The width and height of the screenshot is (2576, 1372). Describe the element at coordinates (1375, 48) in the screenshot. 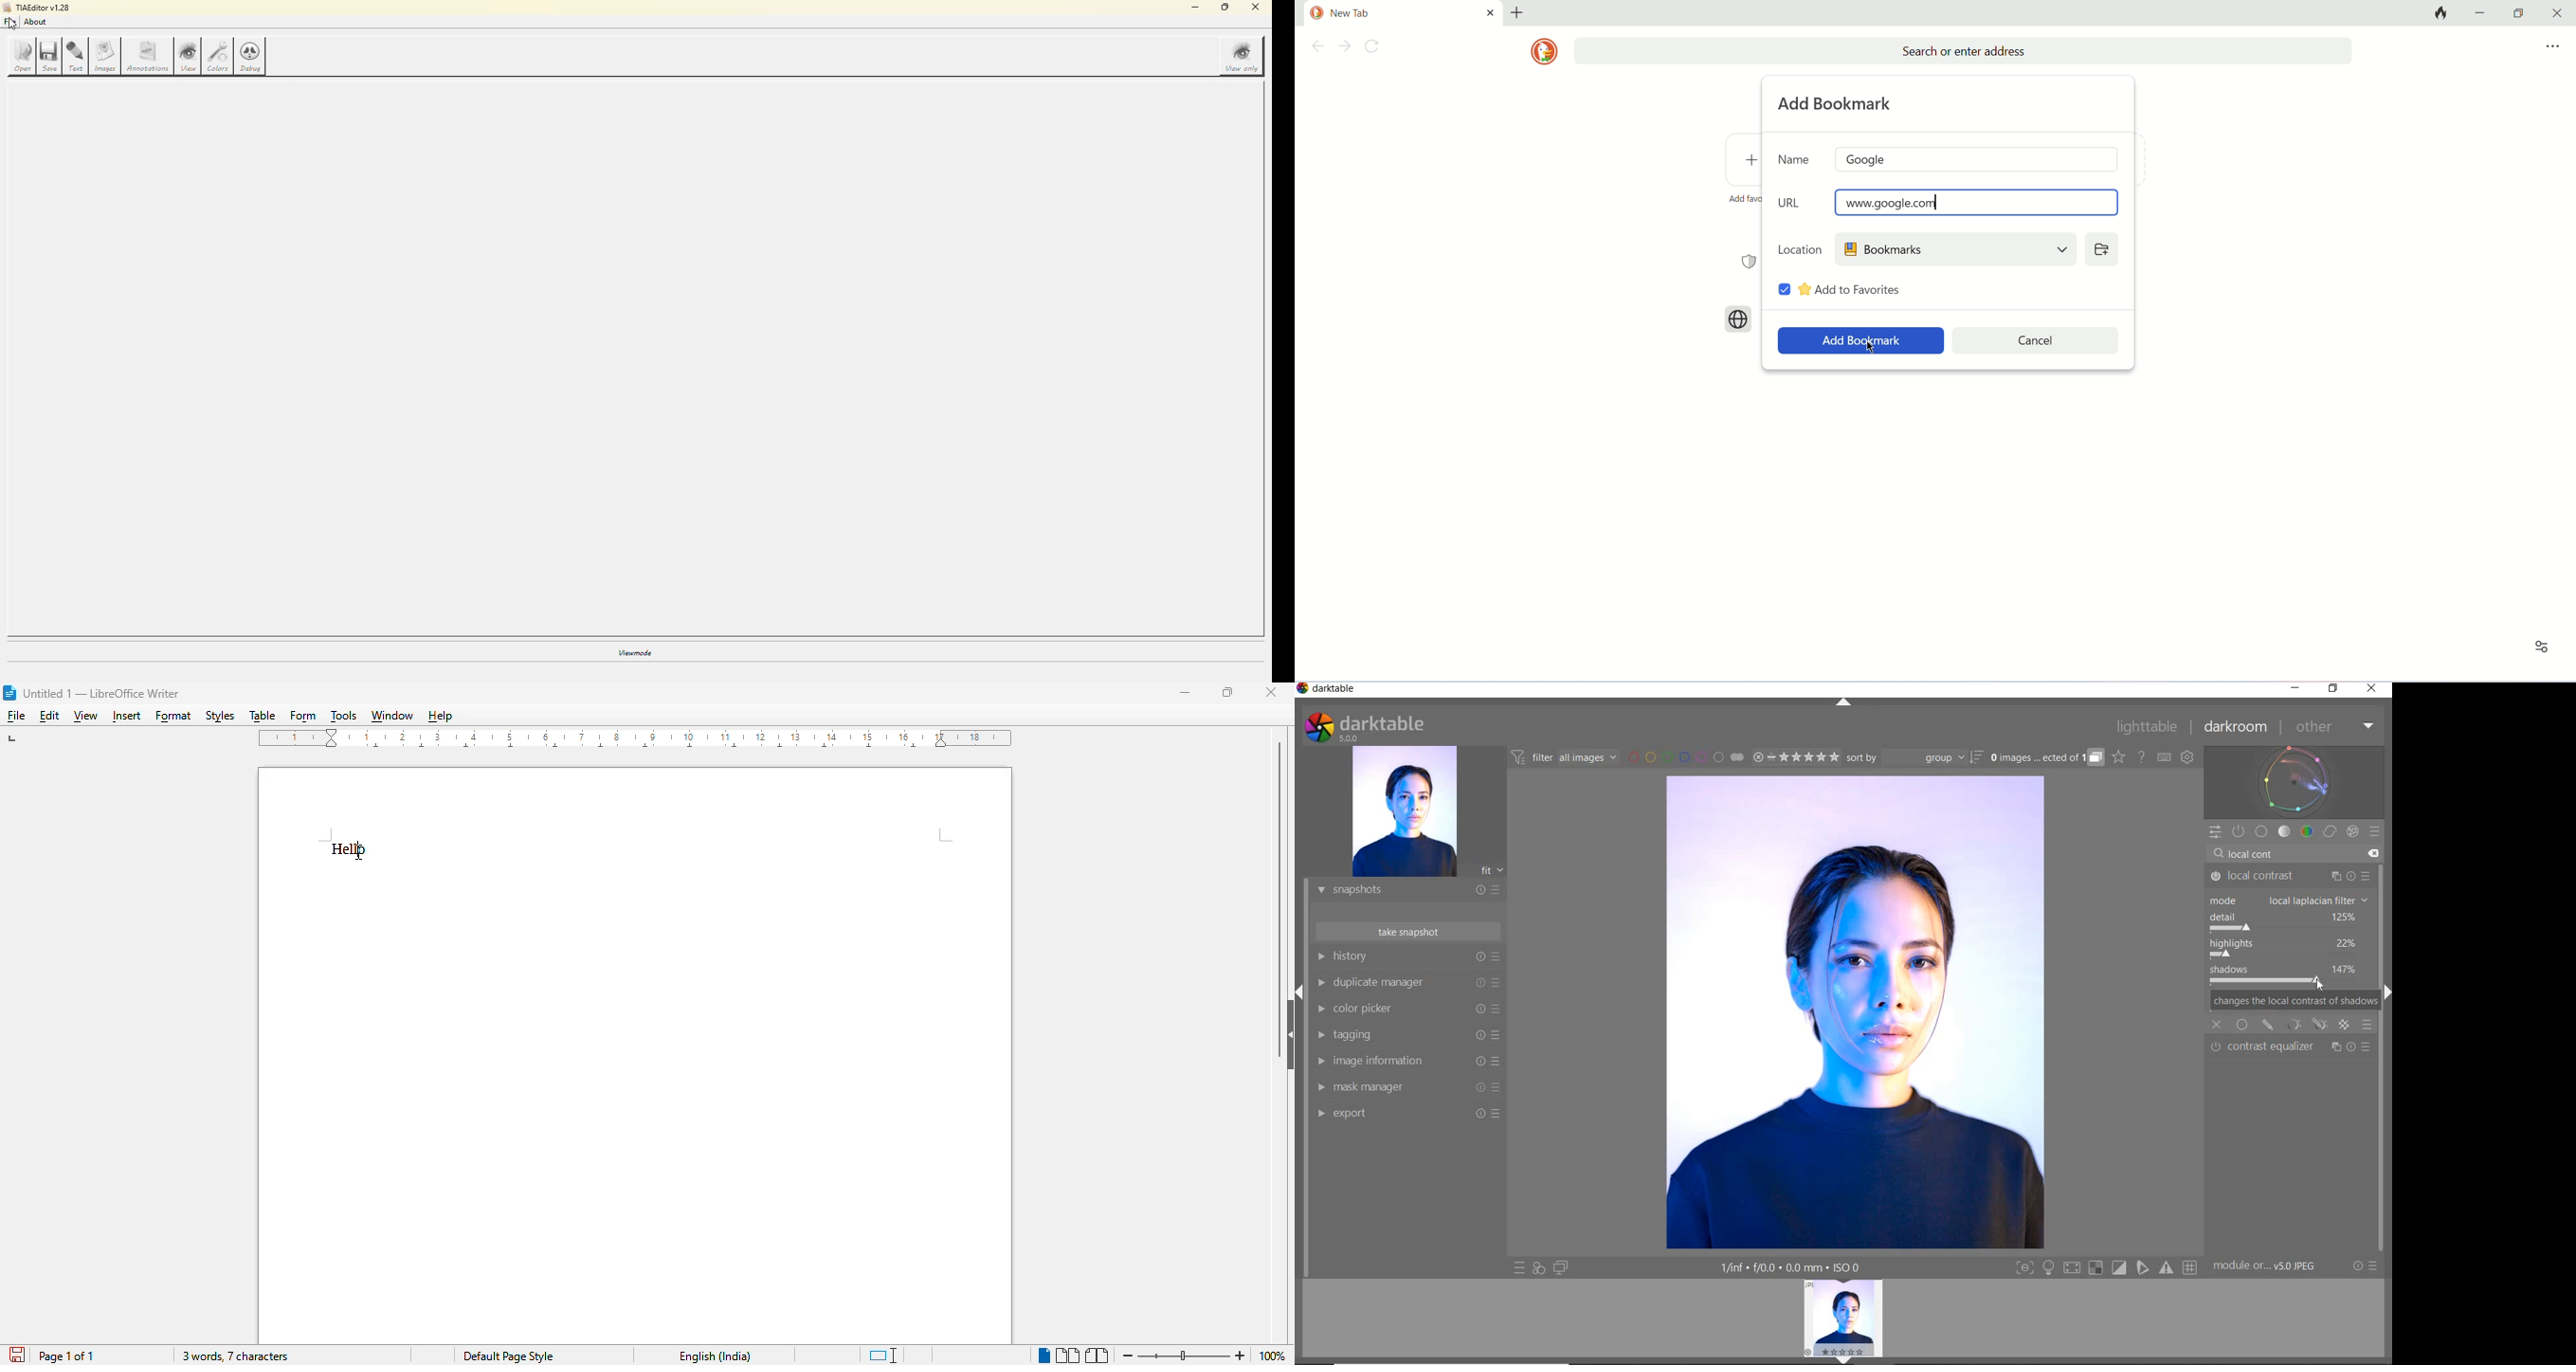

I see `refresh` at that location.